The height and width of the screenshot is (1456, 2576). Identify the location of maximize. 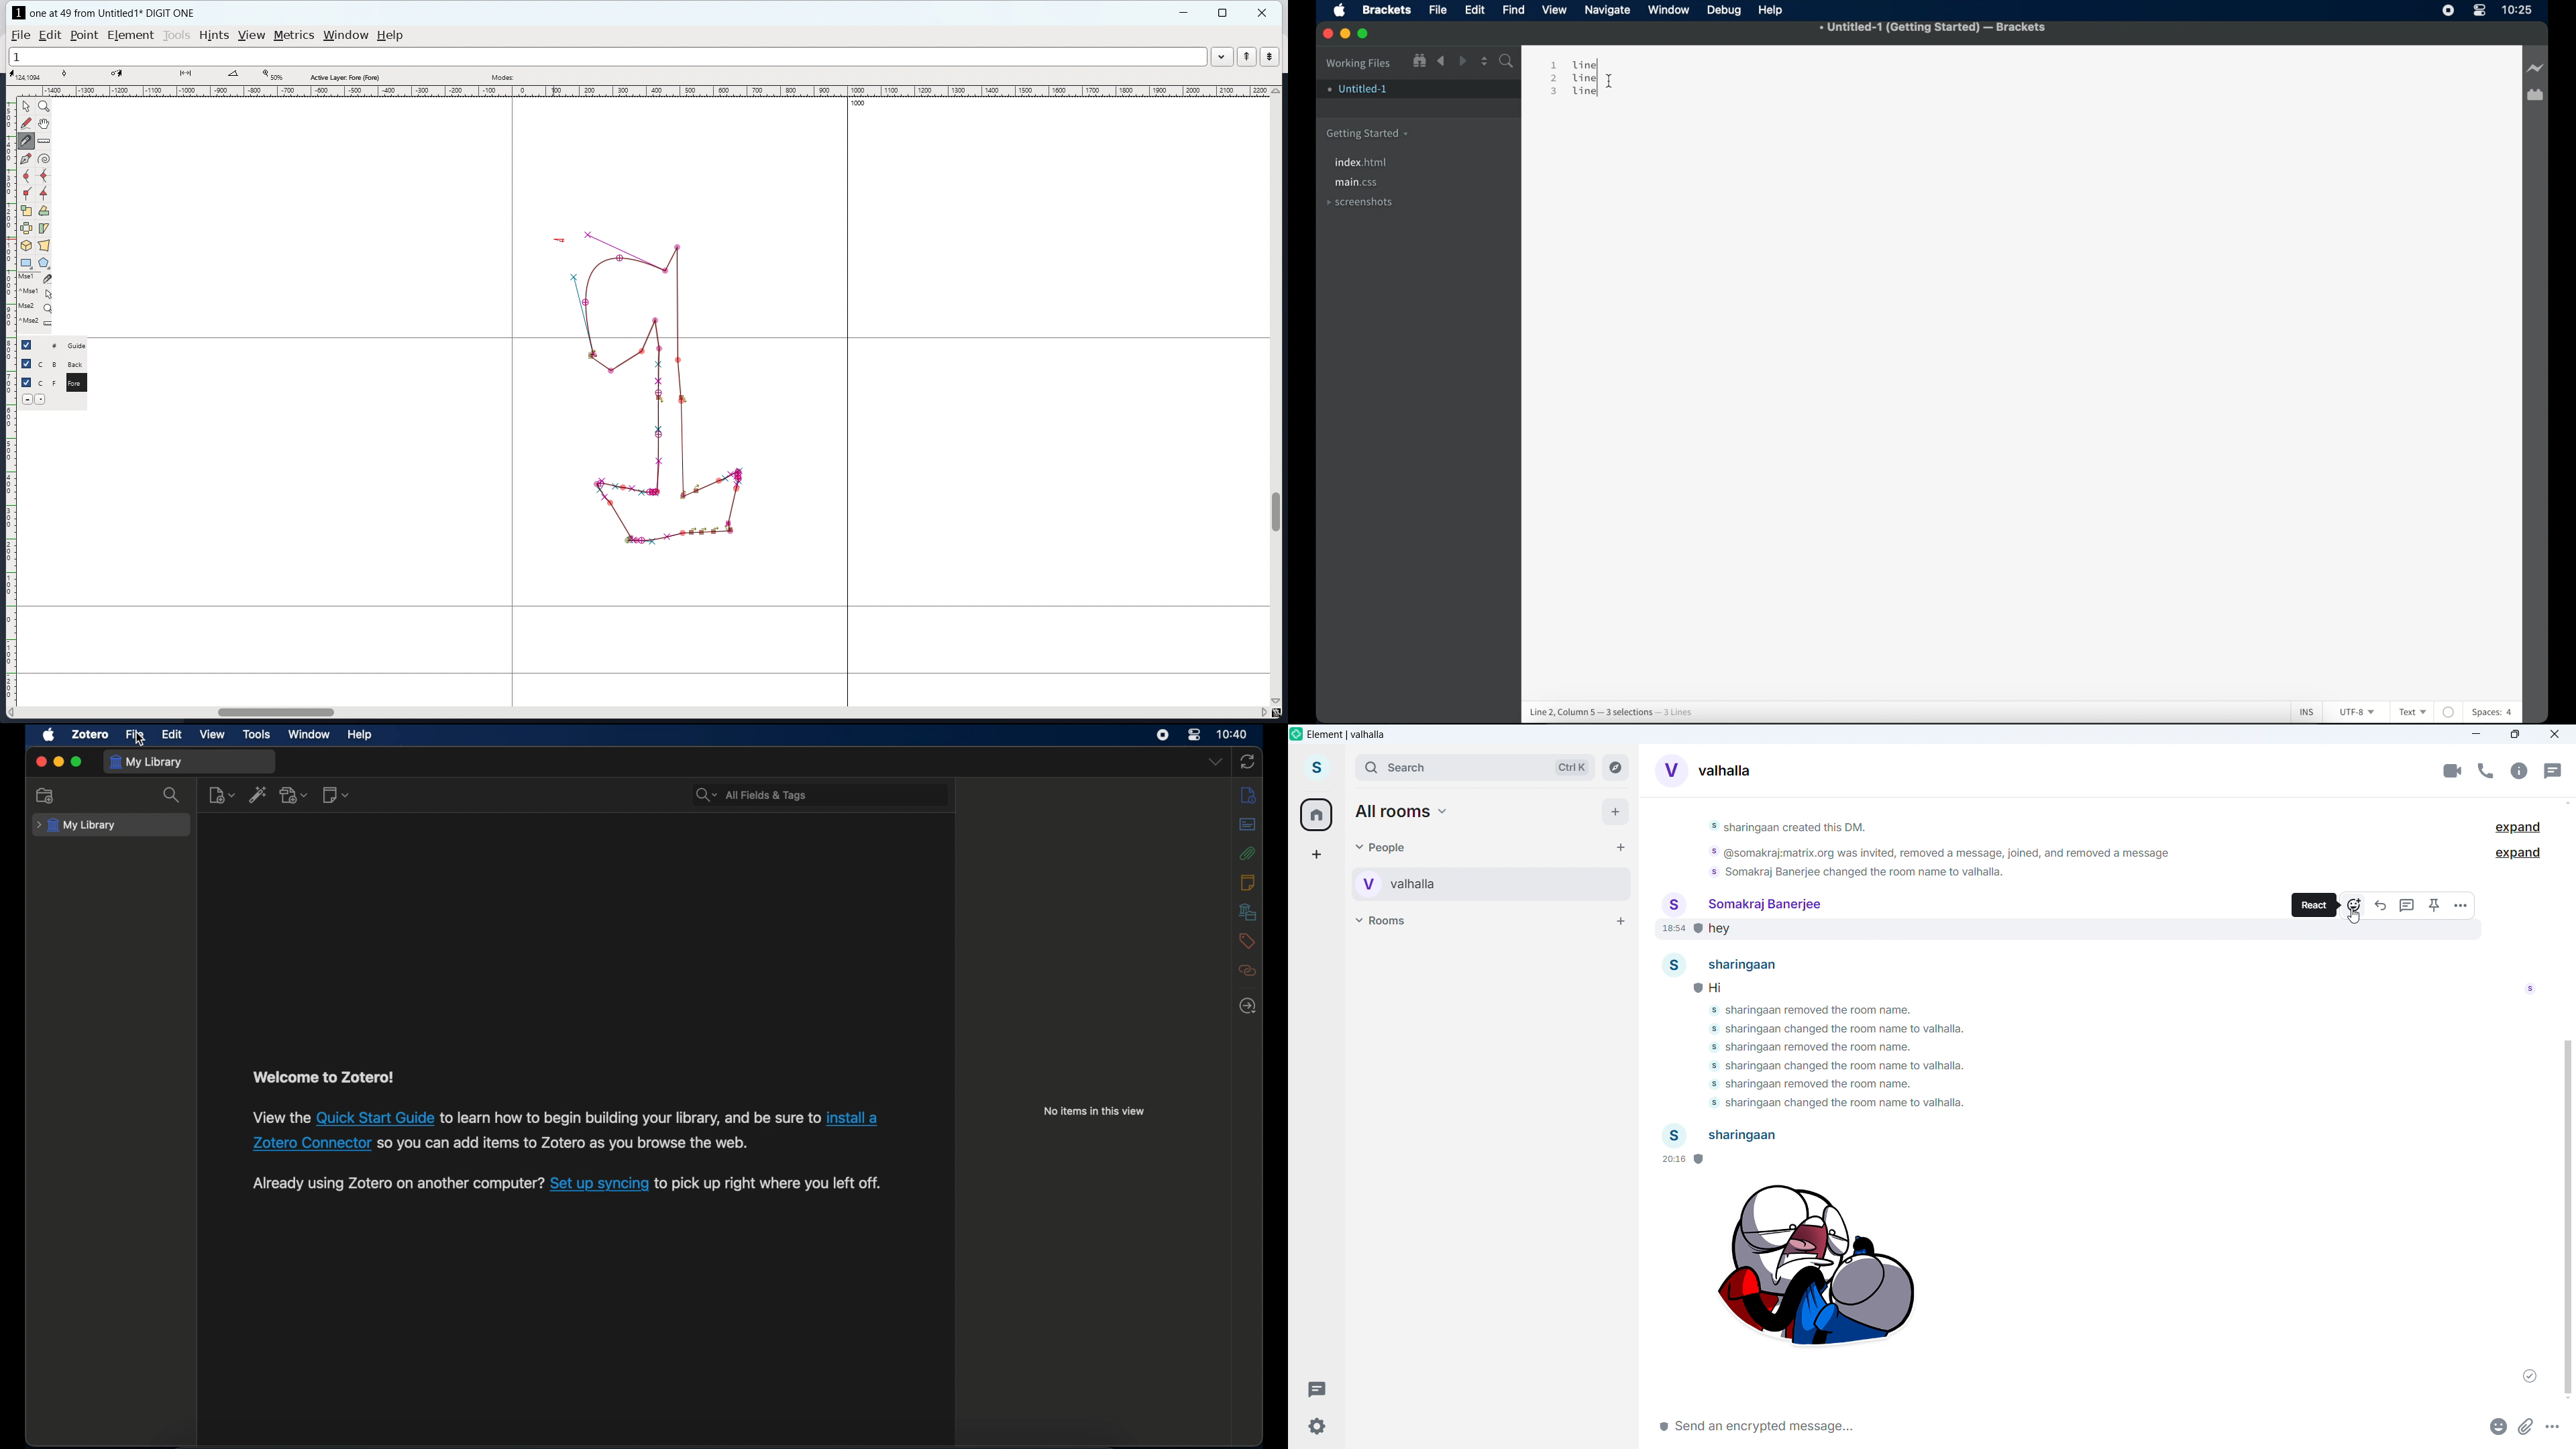
(76, 762).